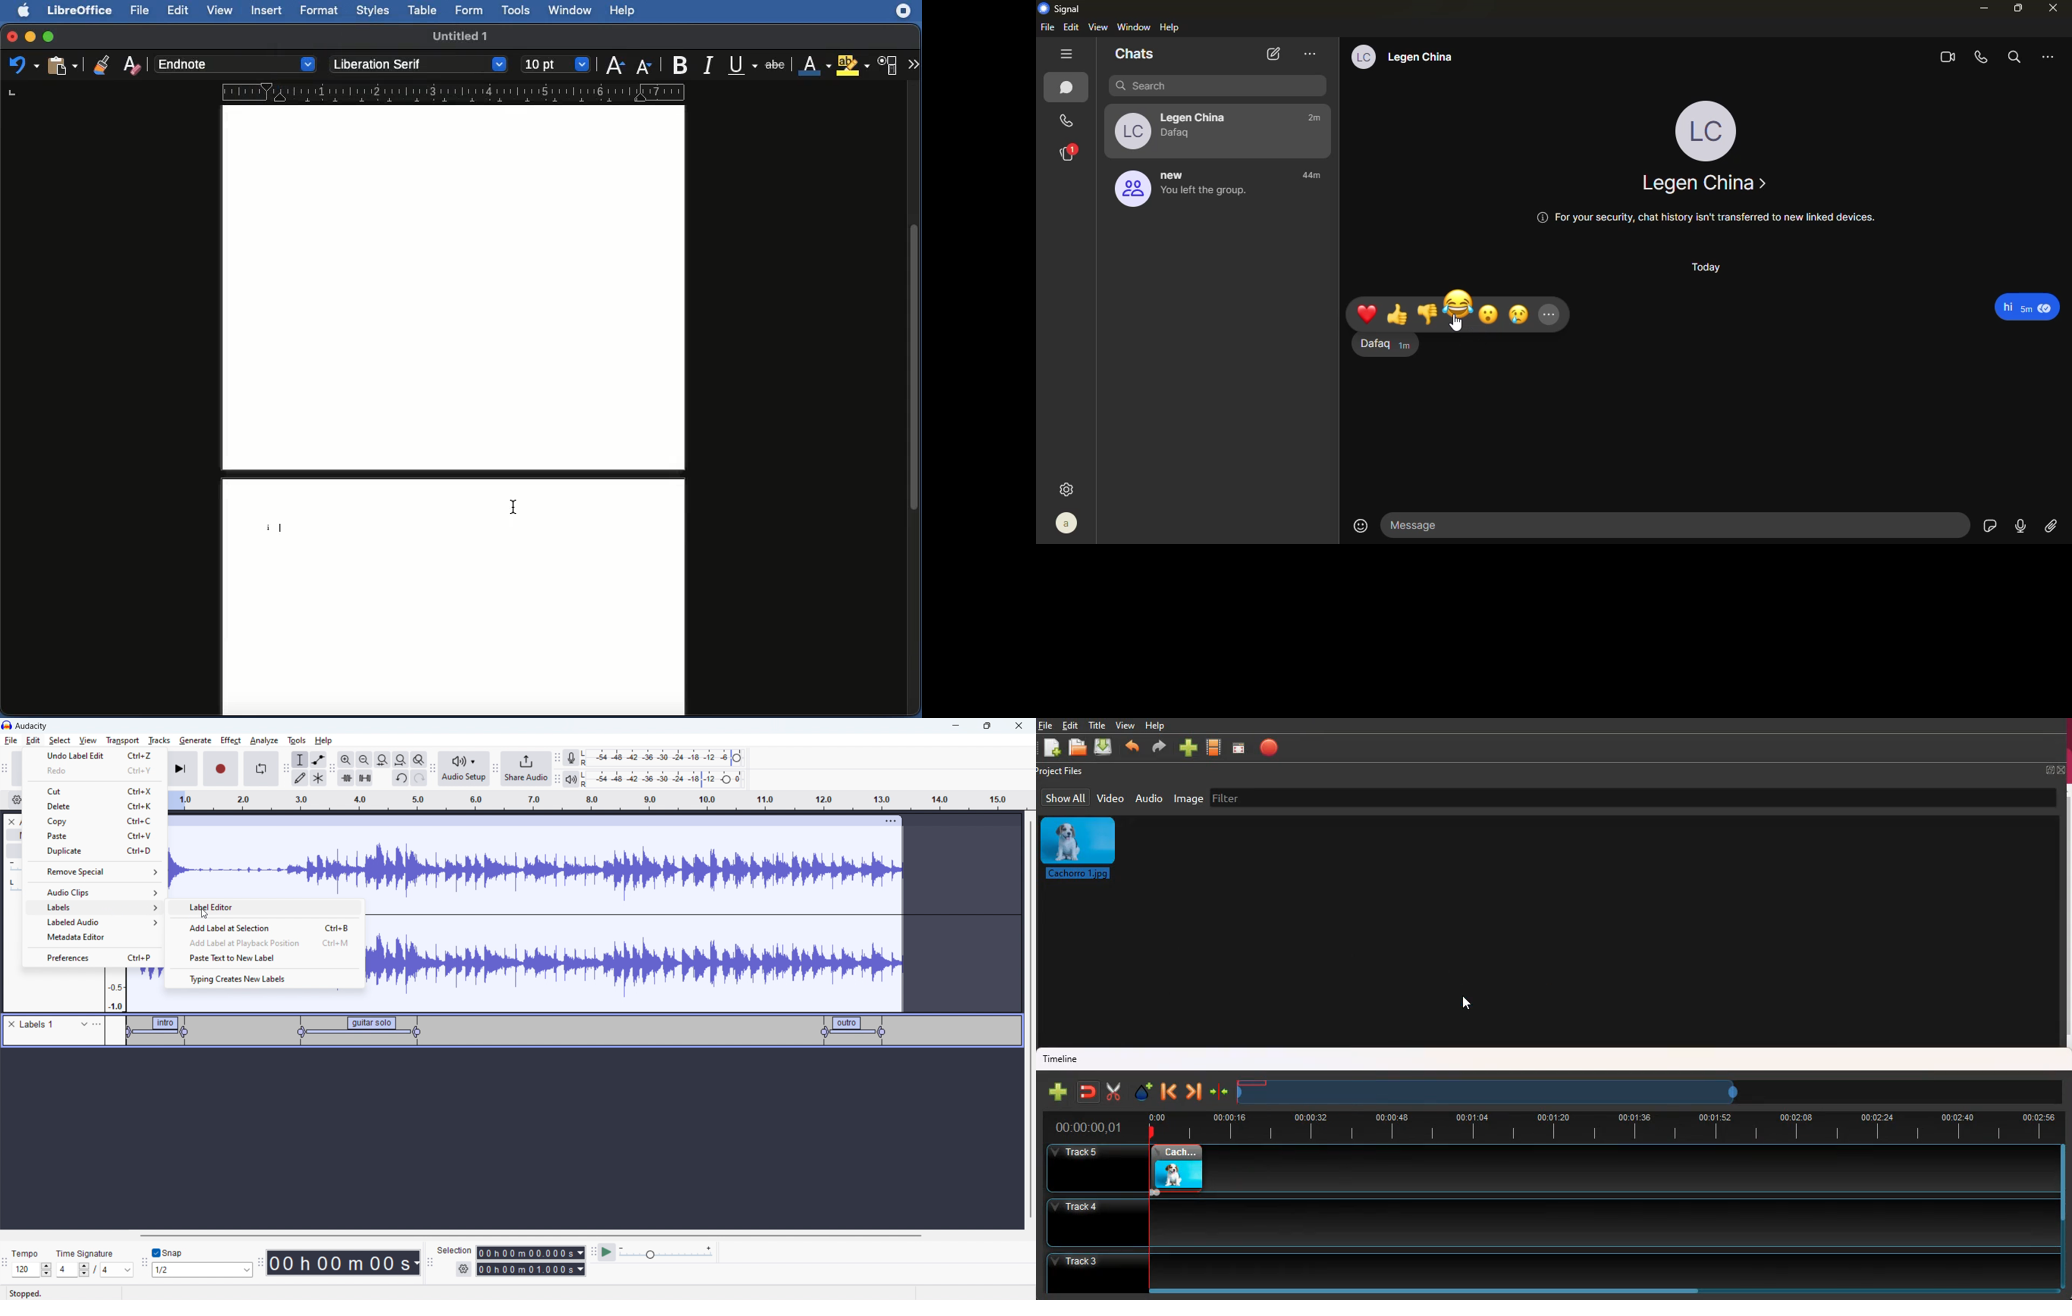  I want to click on Strikethrough, so click(777, 64).